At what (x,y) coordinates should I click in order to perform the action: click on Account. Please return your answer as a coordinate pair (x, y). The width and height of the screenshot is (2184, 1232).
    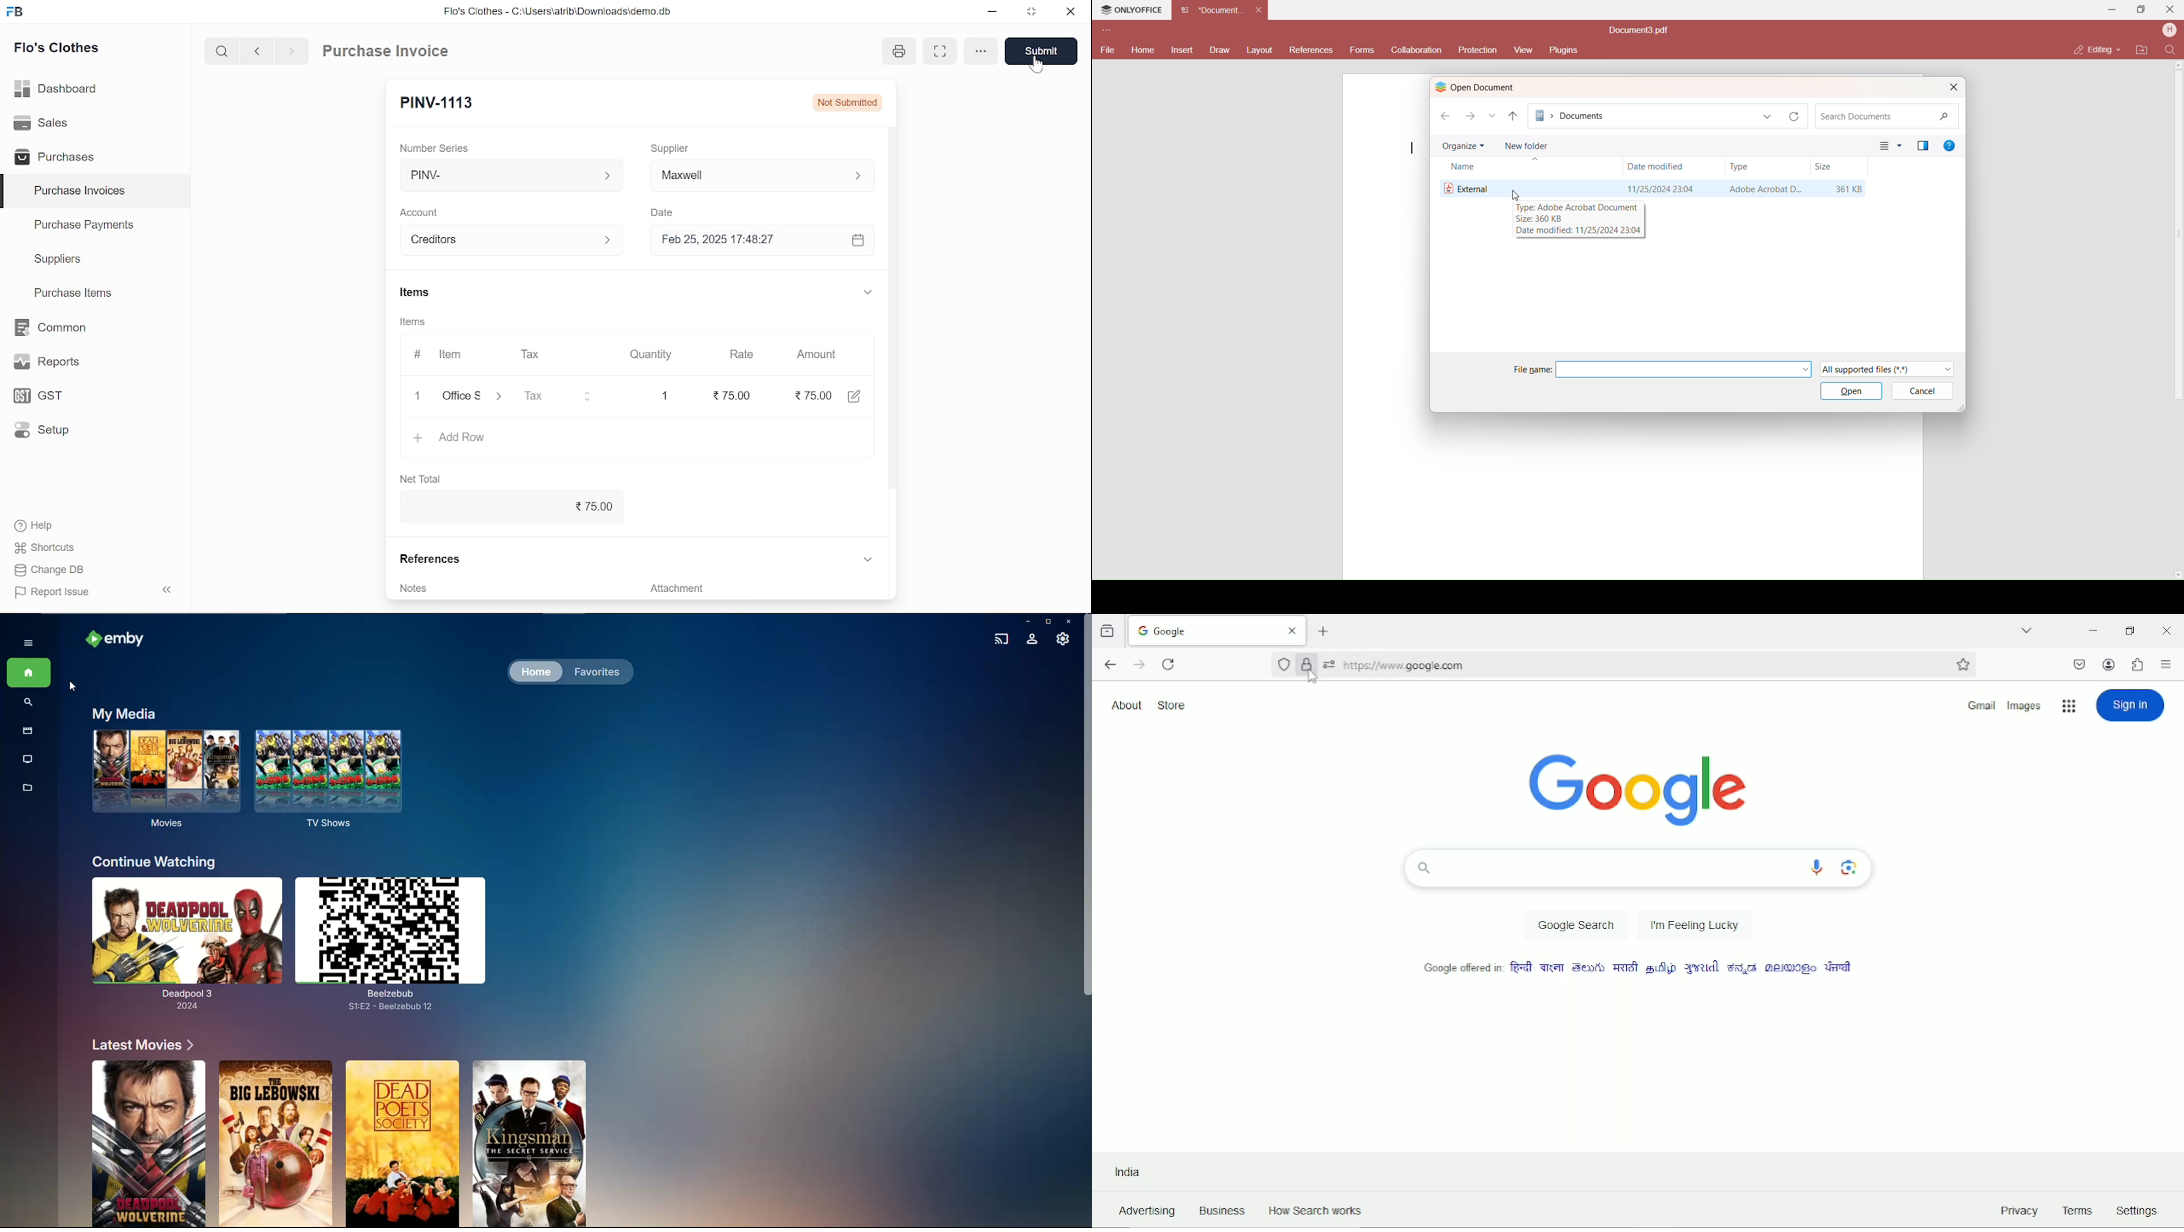
    Looking at the image, I should click on (1032, 640).